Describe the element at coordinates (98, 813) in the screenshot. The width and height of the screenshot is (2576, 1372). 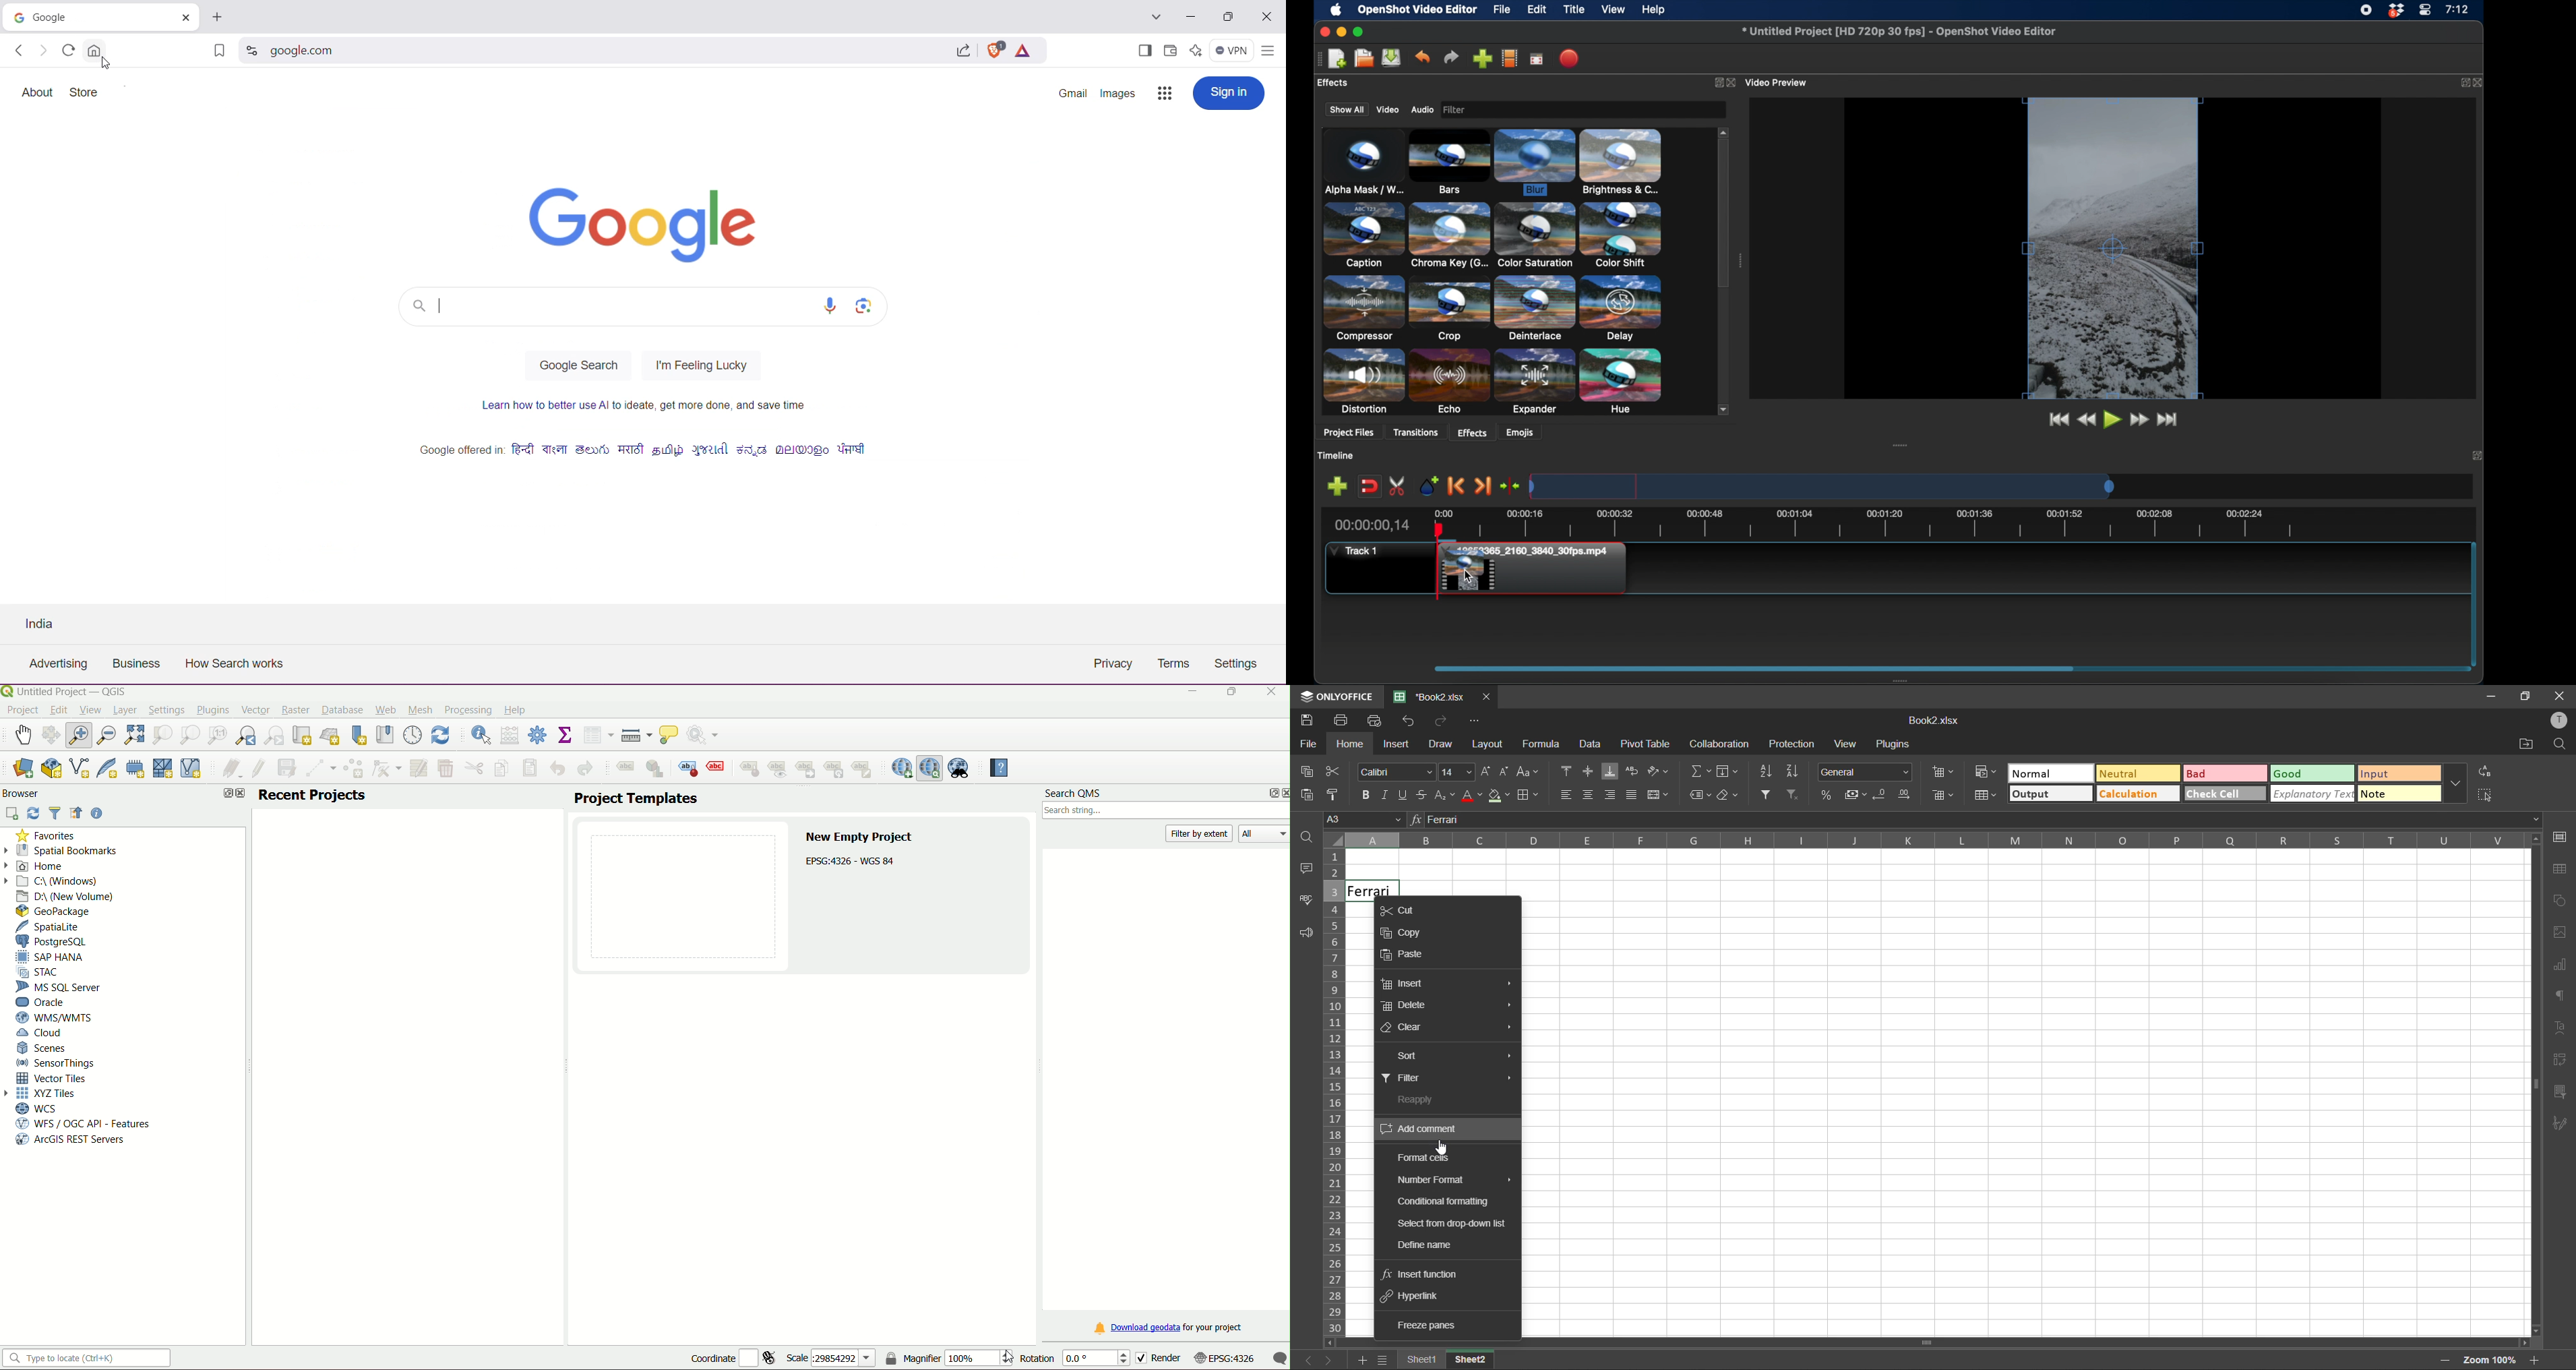
I see `enable/disable properties widget` at that location.